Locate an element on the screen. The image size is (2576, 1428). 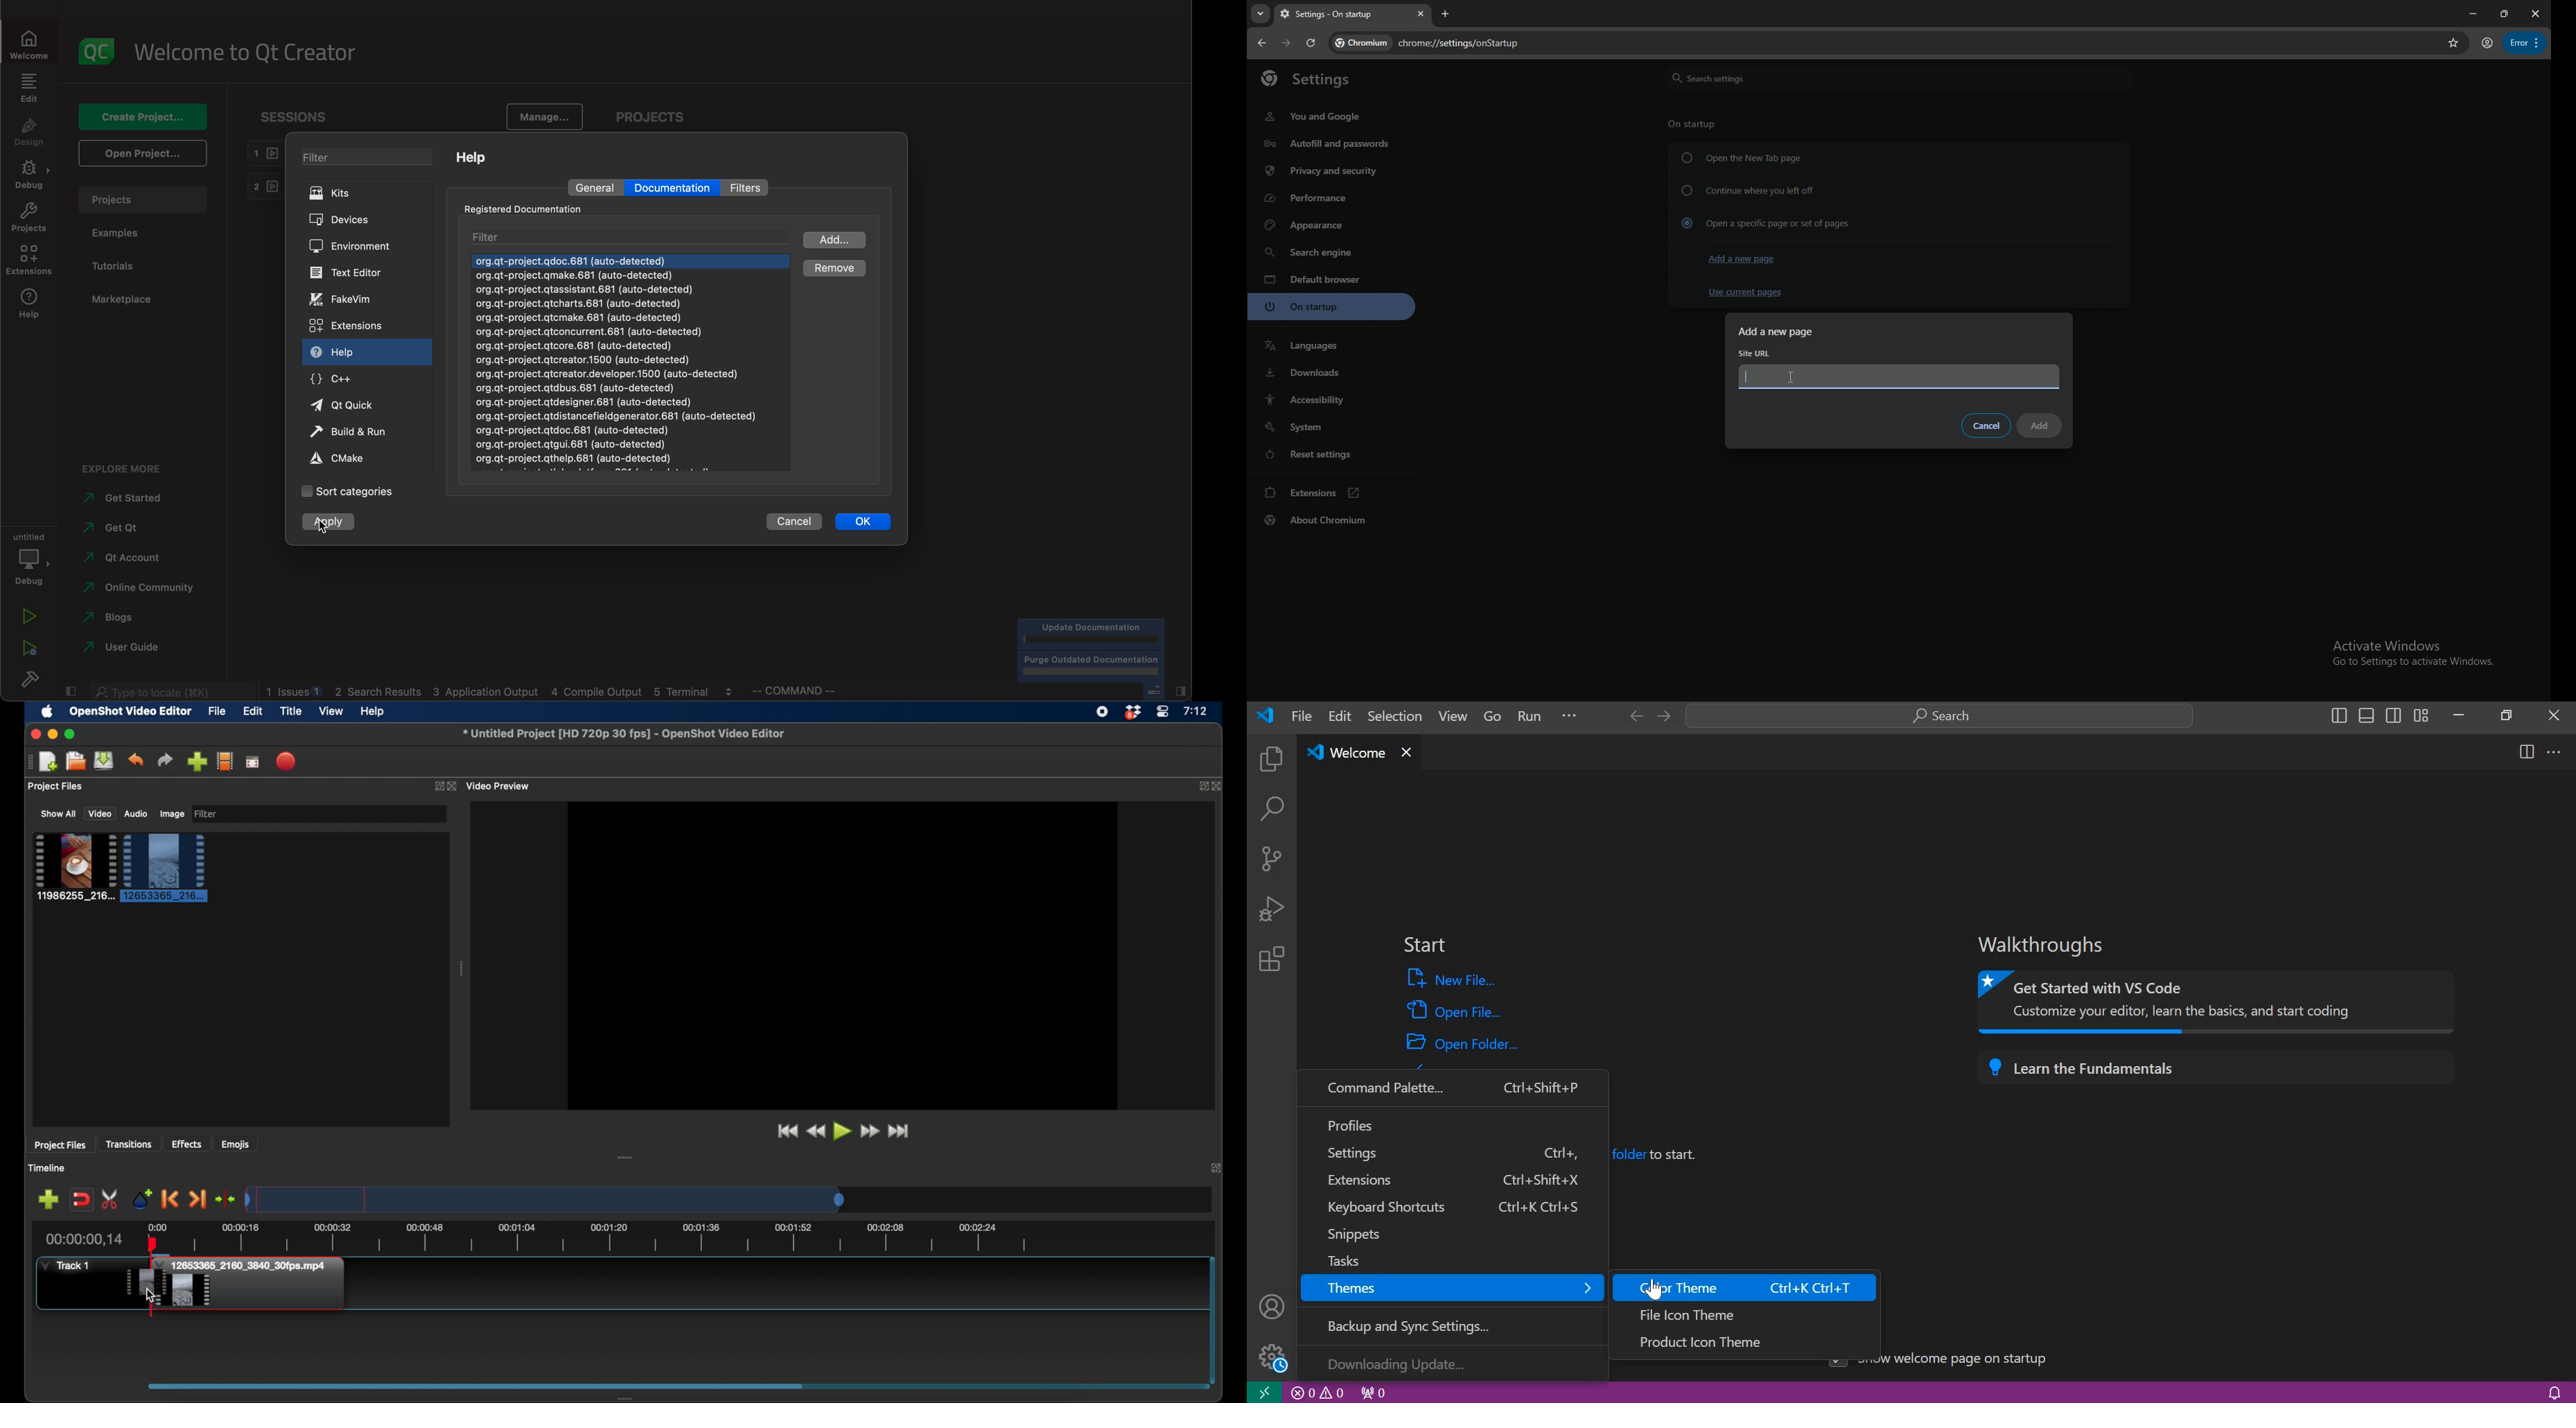
jump to end is located at coordinates (901, 1131).